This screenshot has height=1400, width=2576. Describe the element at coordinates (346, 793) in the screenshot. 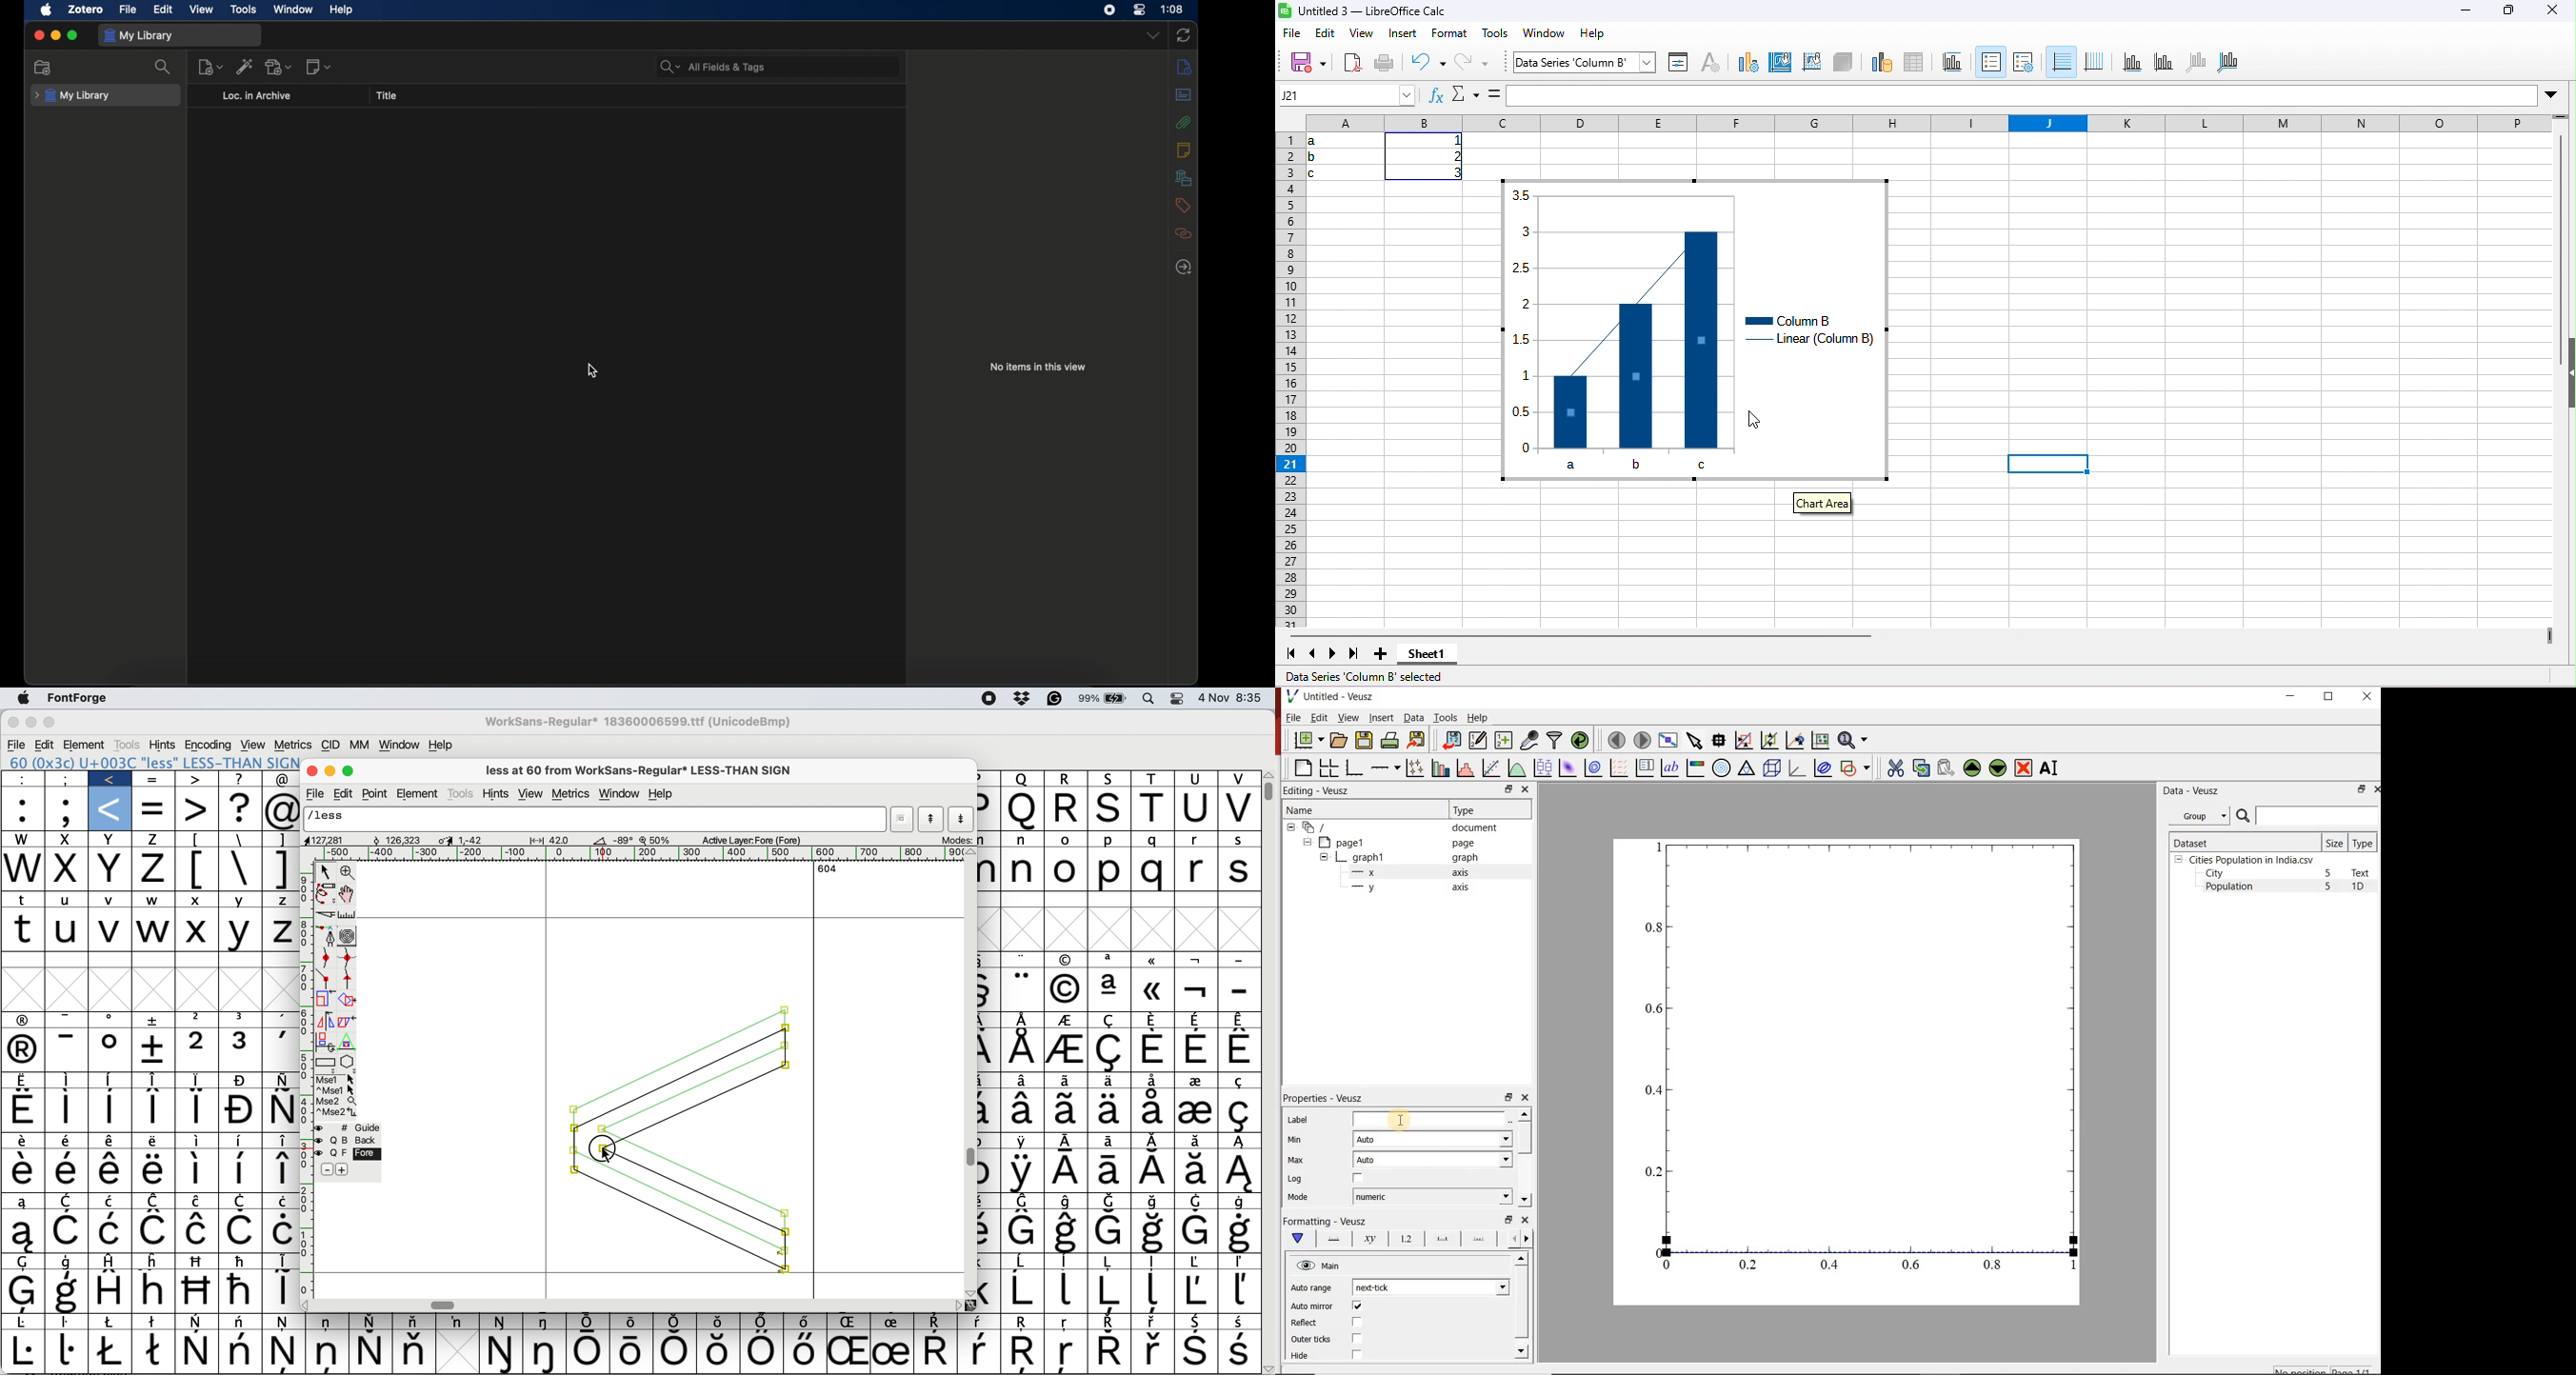

I see `edit` at that location.